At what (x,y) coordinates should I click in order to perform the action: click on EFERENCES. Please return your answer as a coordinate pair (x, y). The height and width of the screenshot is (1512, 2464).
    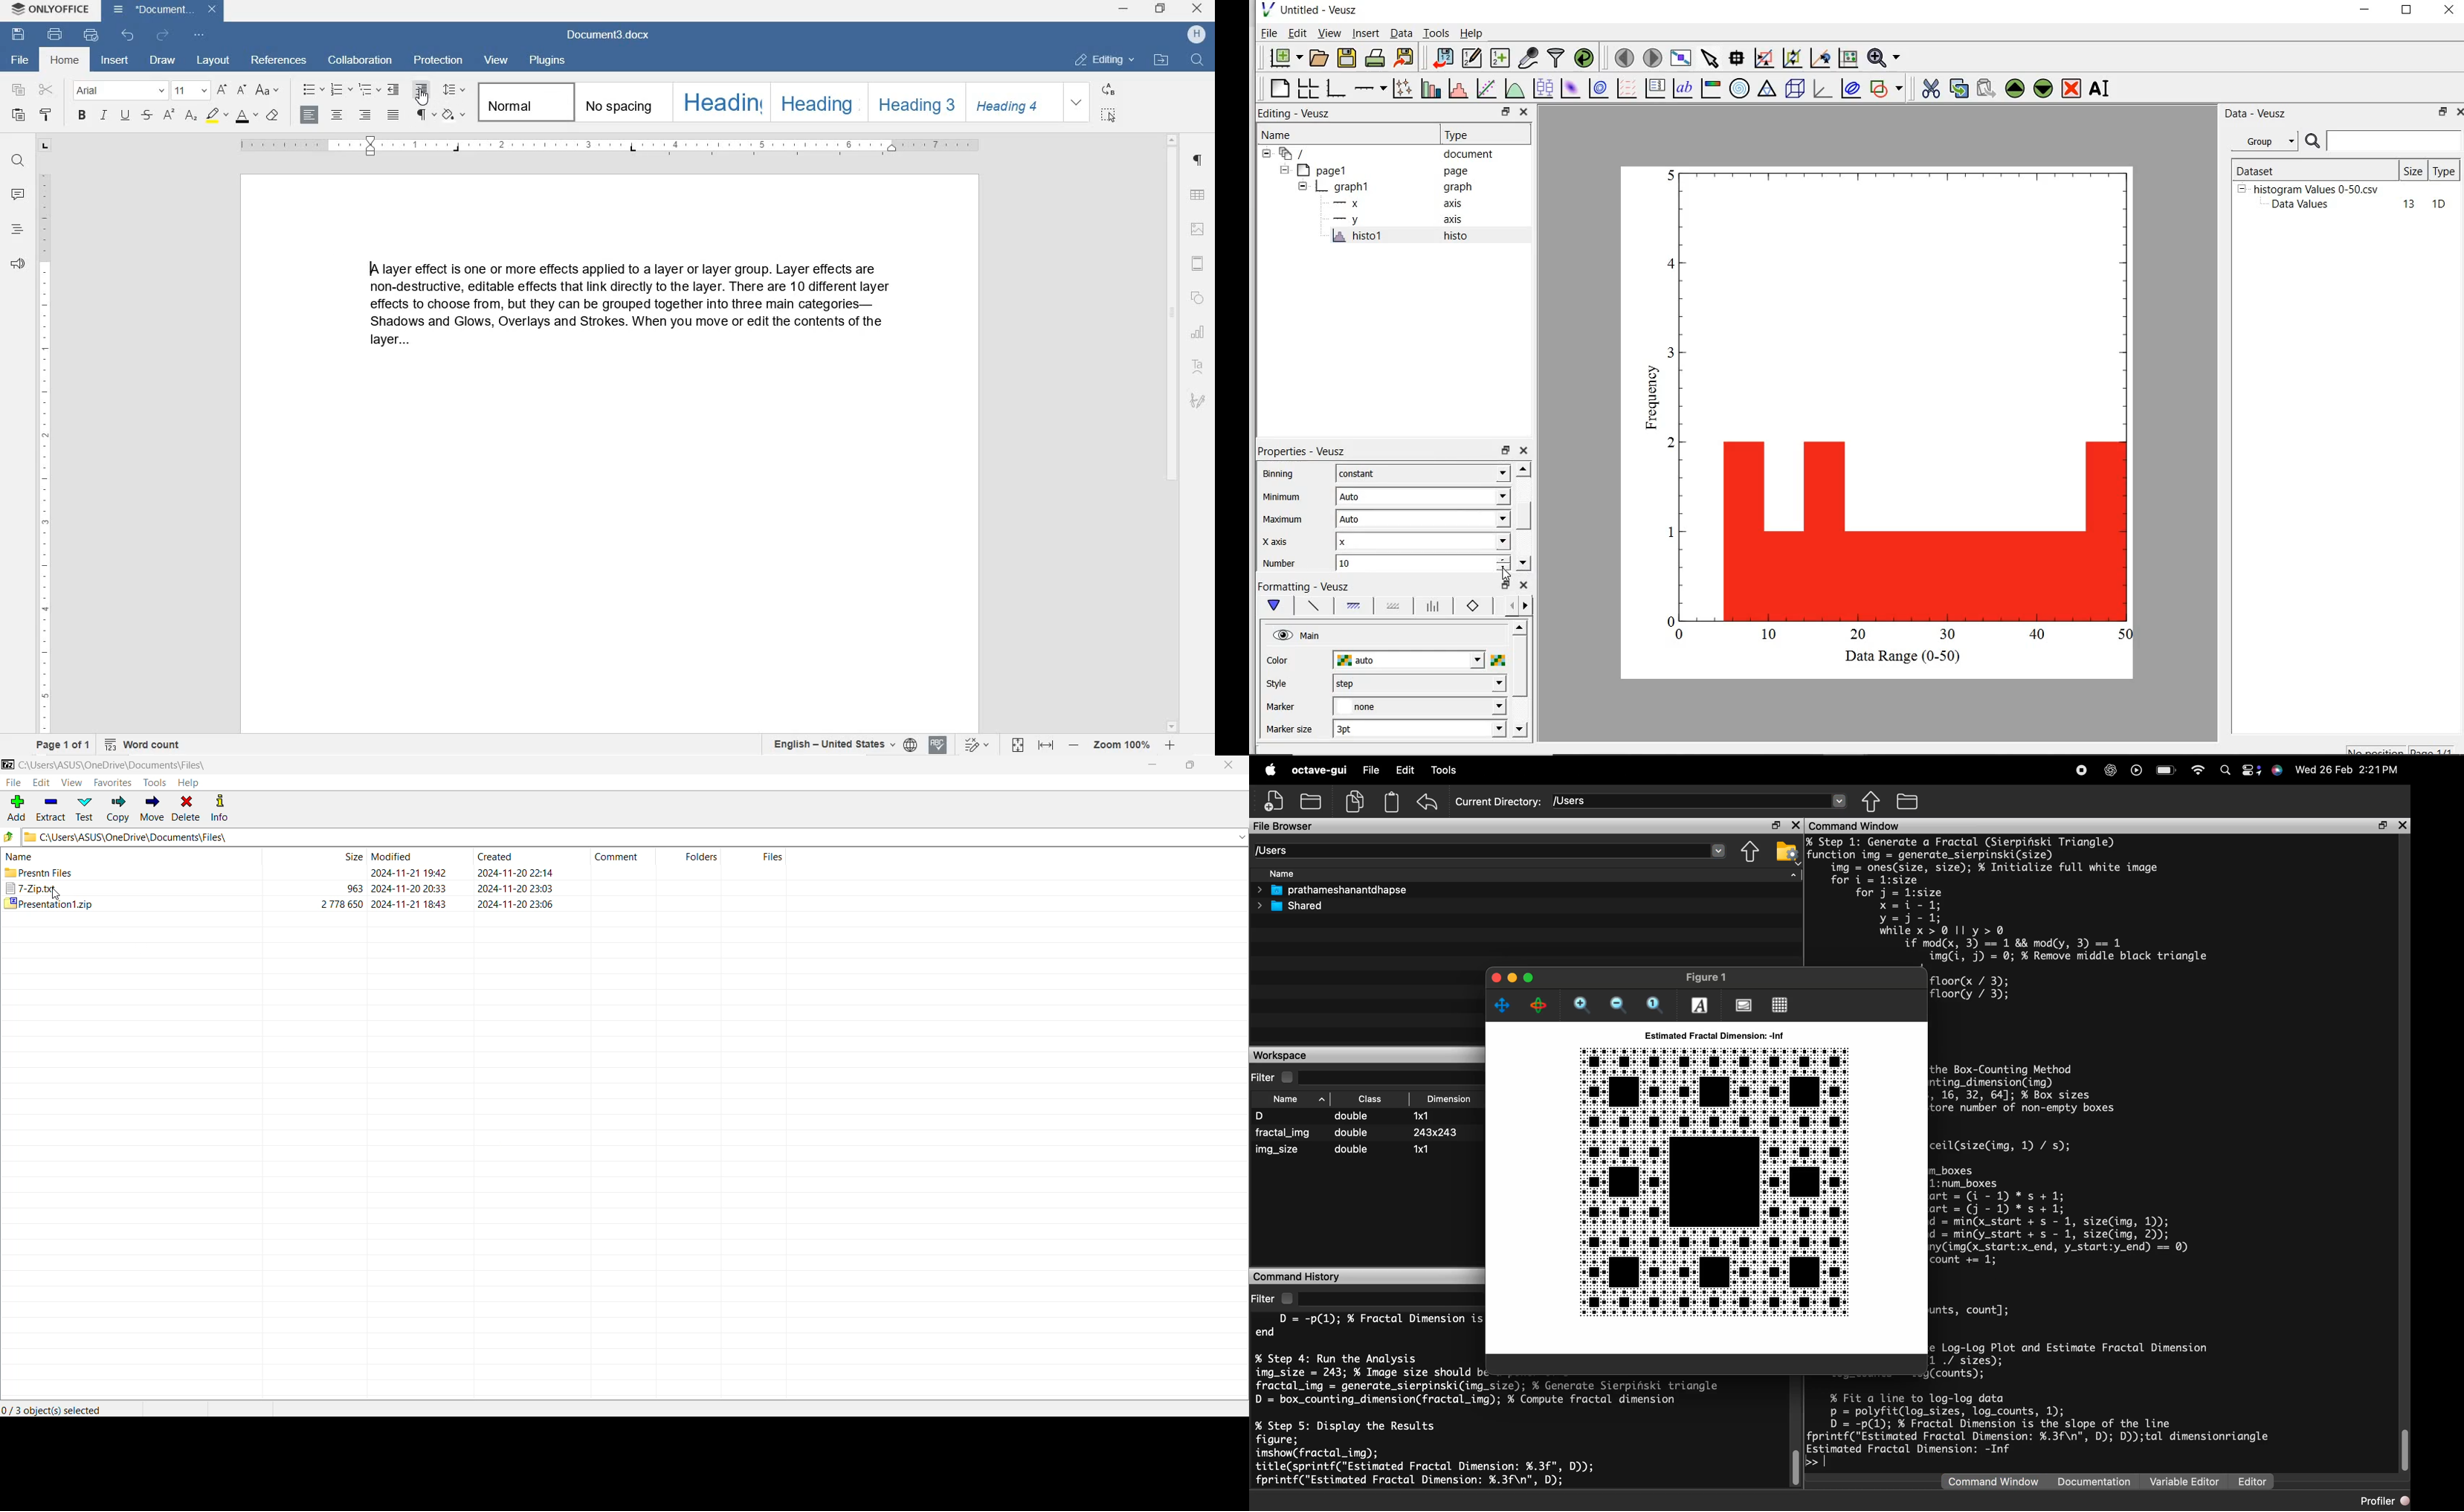
    Looking at the image, I should click on (279, 60).